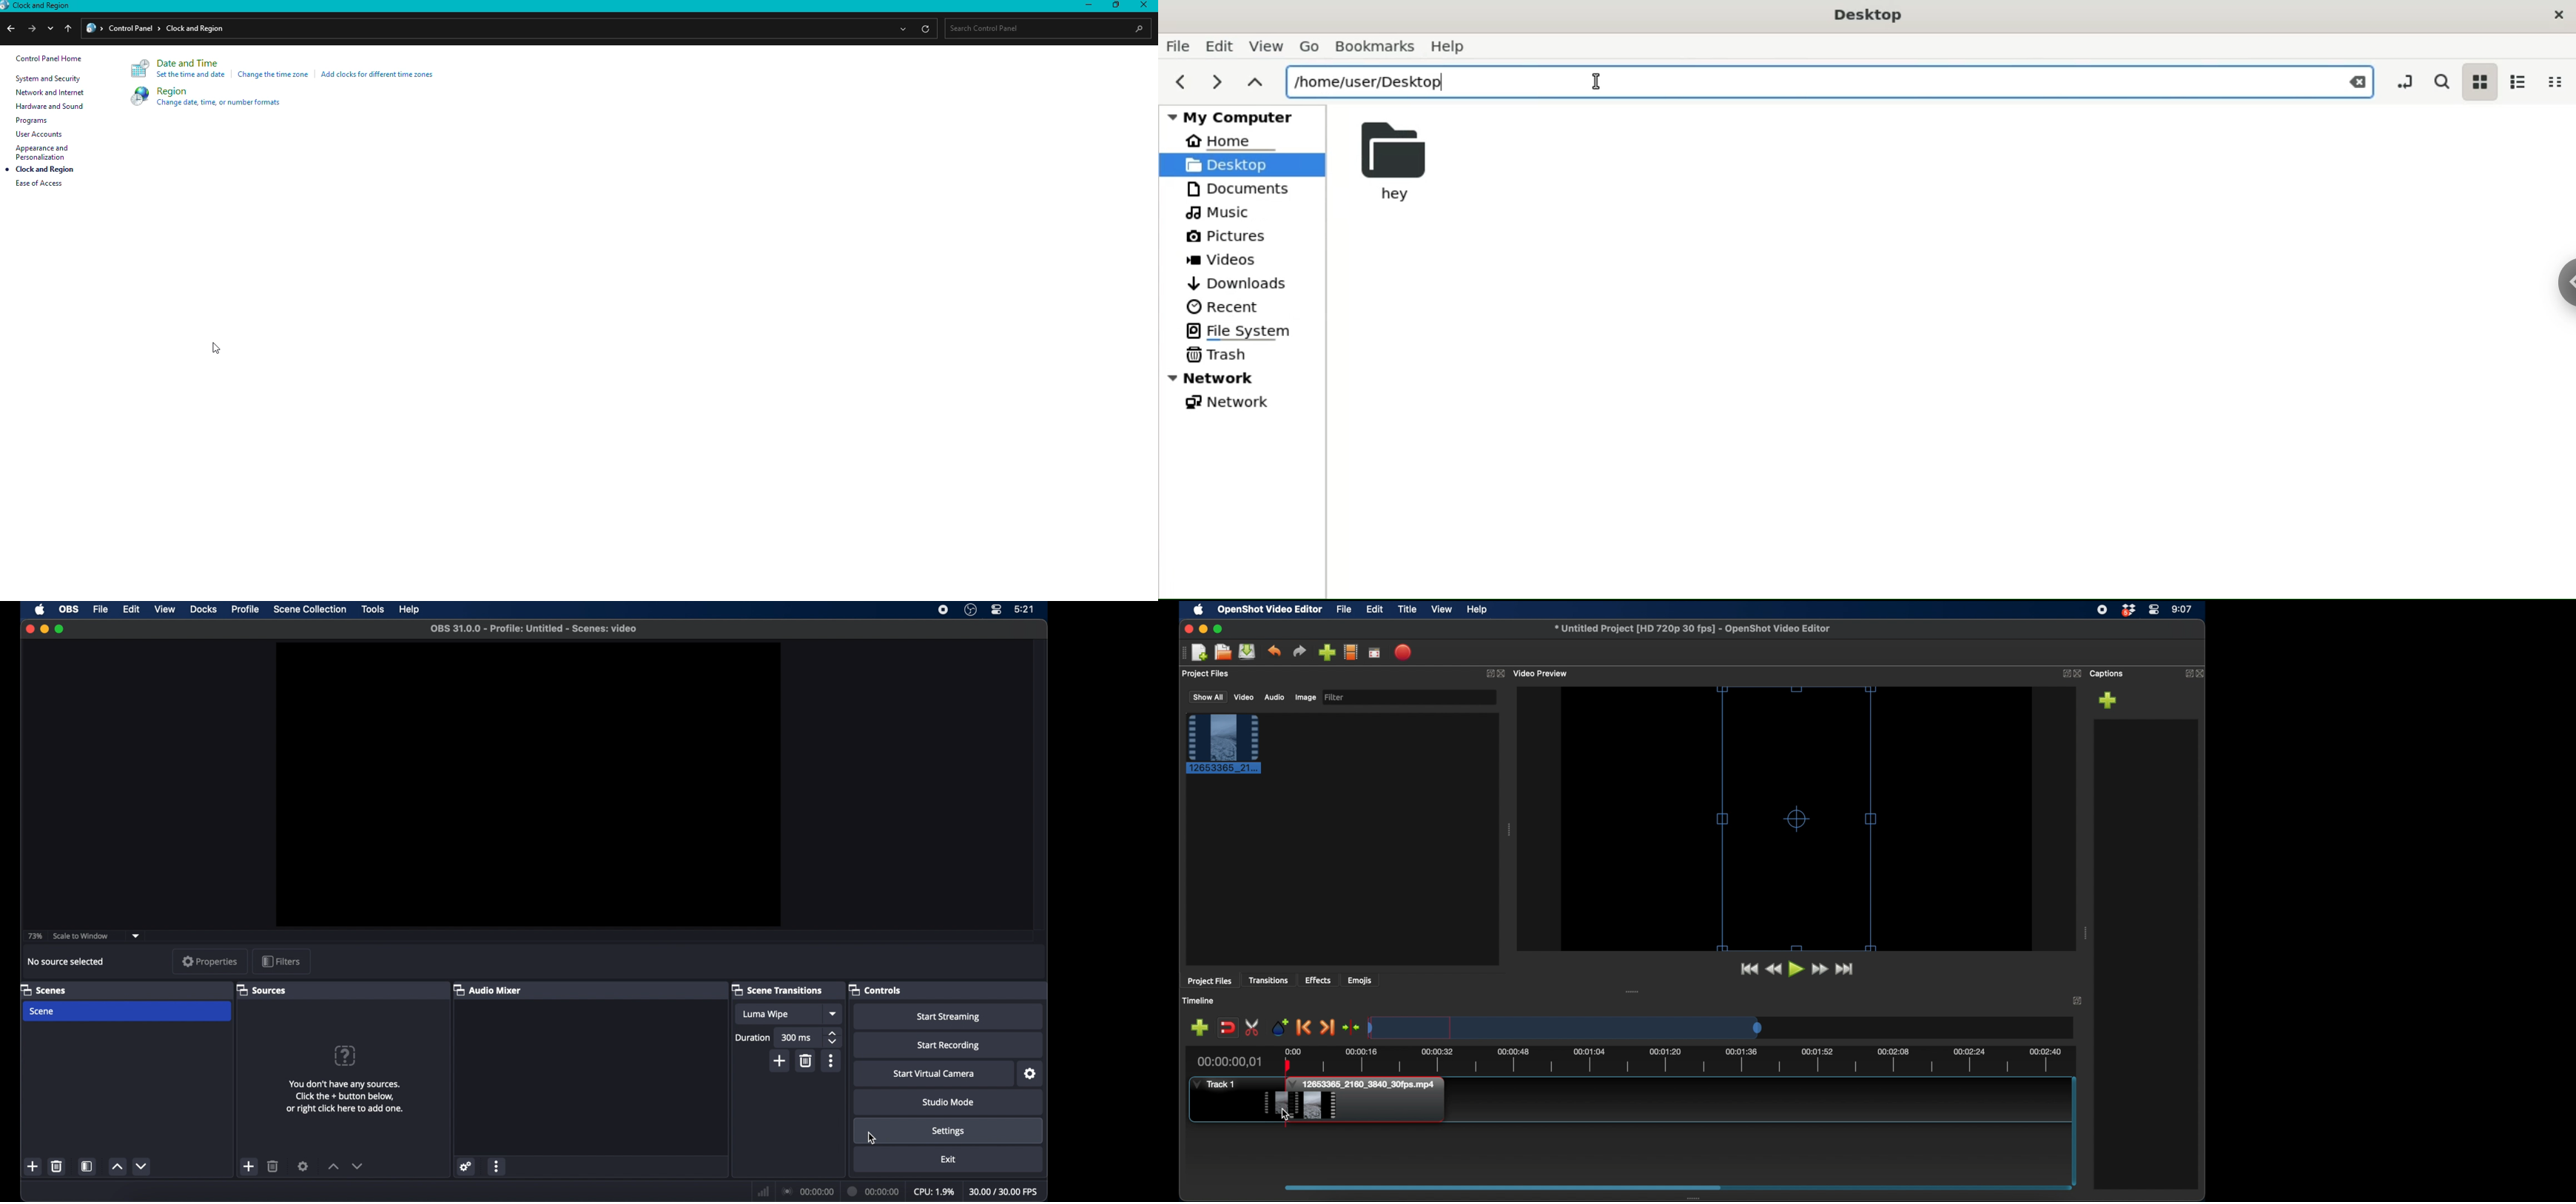 The height and width of the screenshot is (1204, 2576). I want to click on file, so click(101, 609).